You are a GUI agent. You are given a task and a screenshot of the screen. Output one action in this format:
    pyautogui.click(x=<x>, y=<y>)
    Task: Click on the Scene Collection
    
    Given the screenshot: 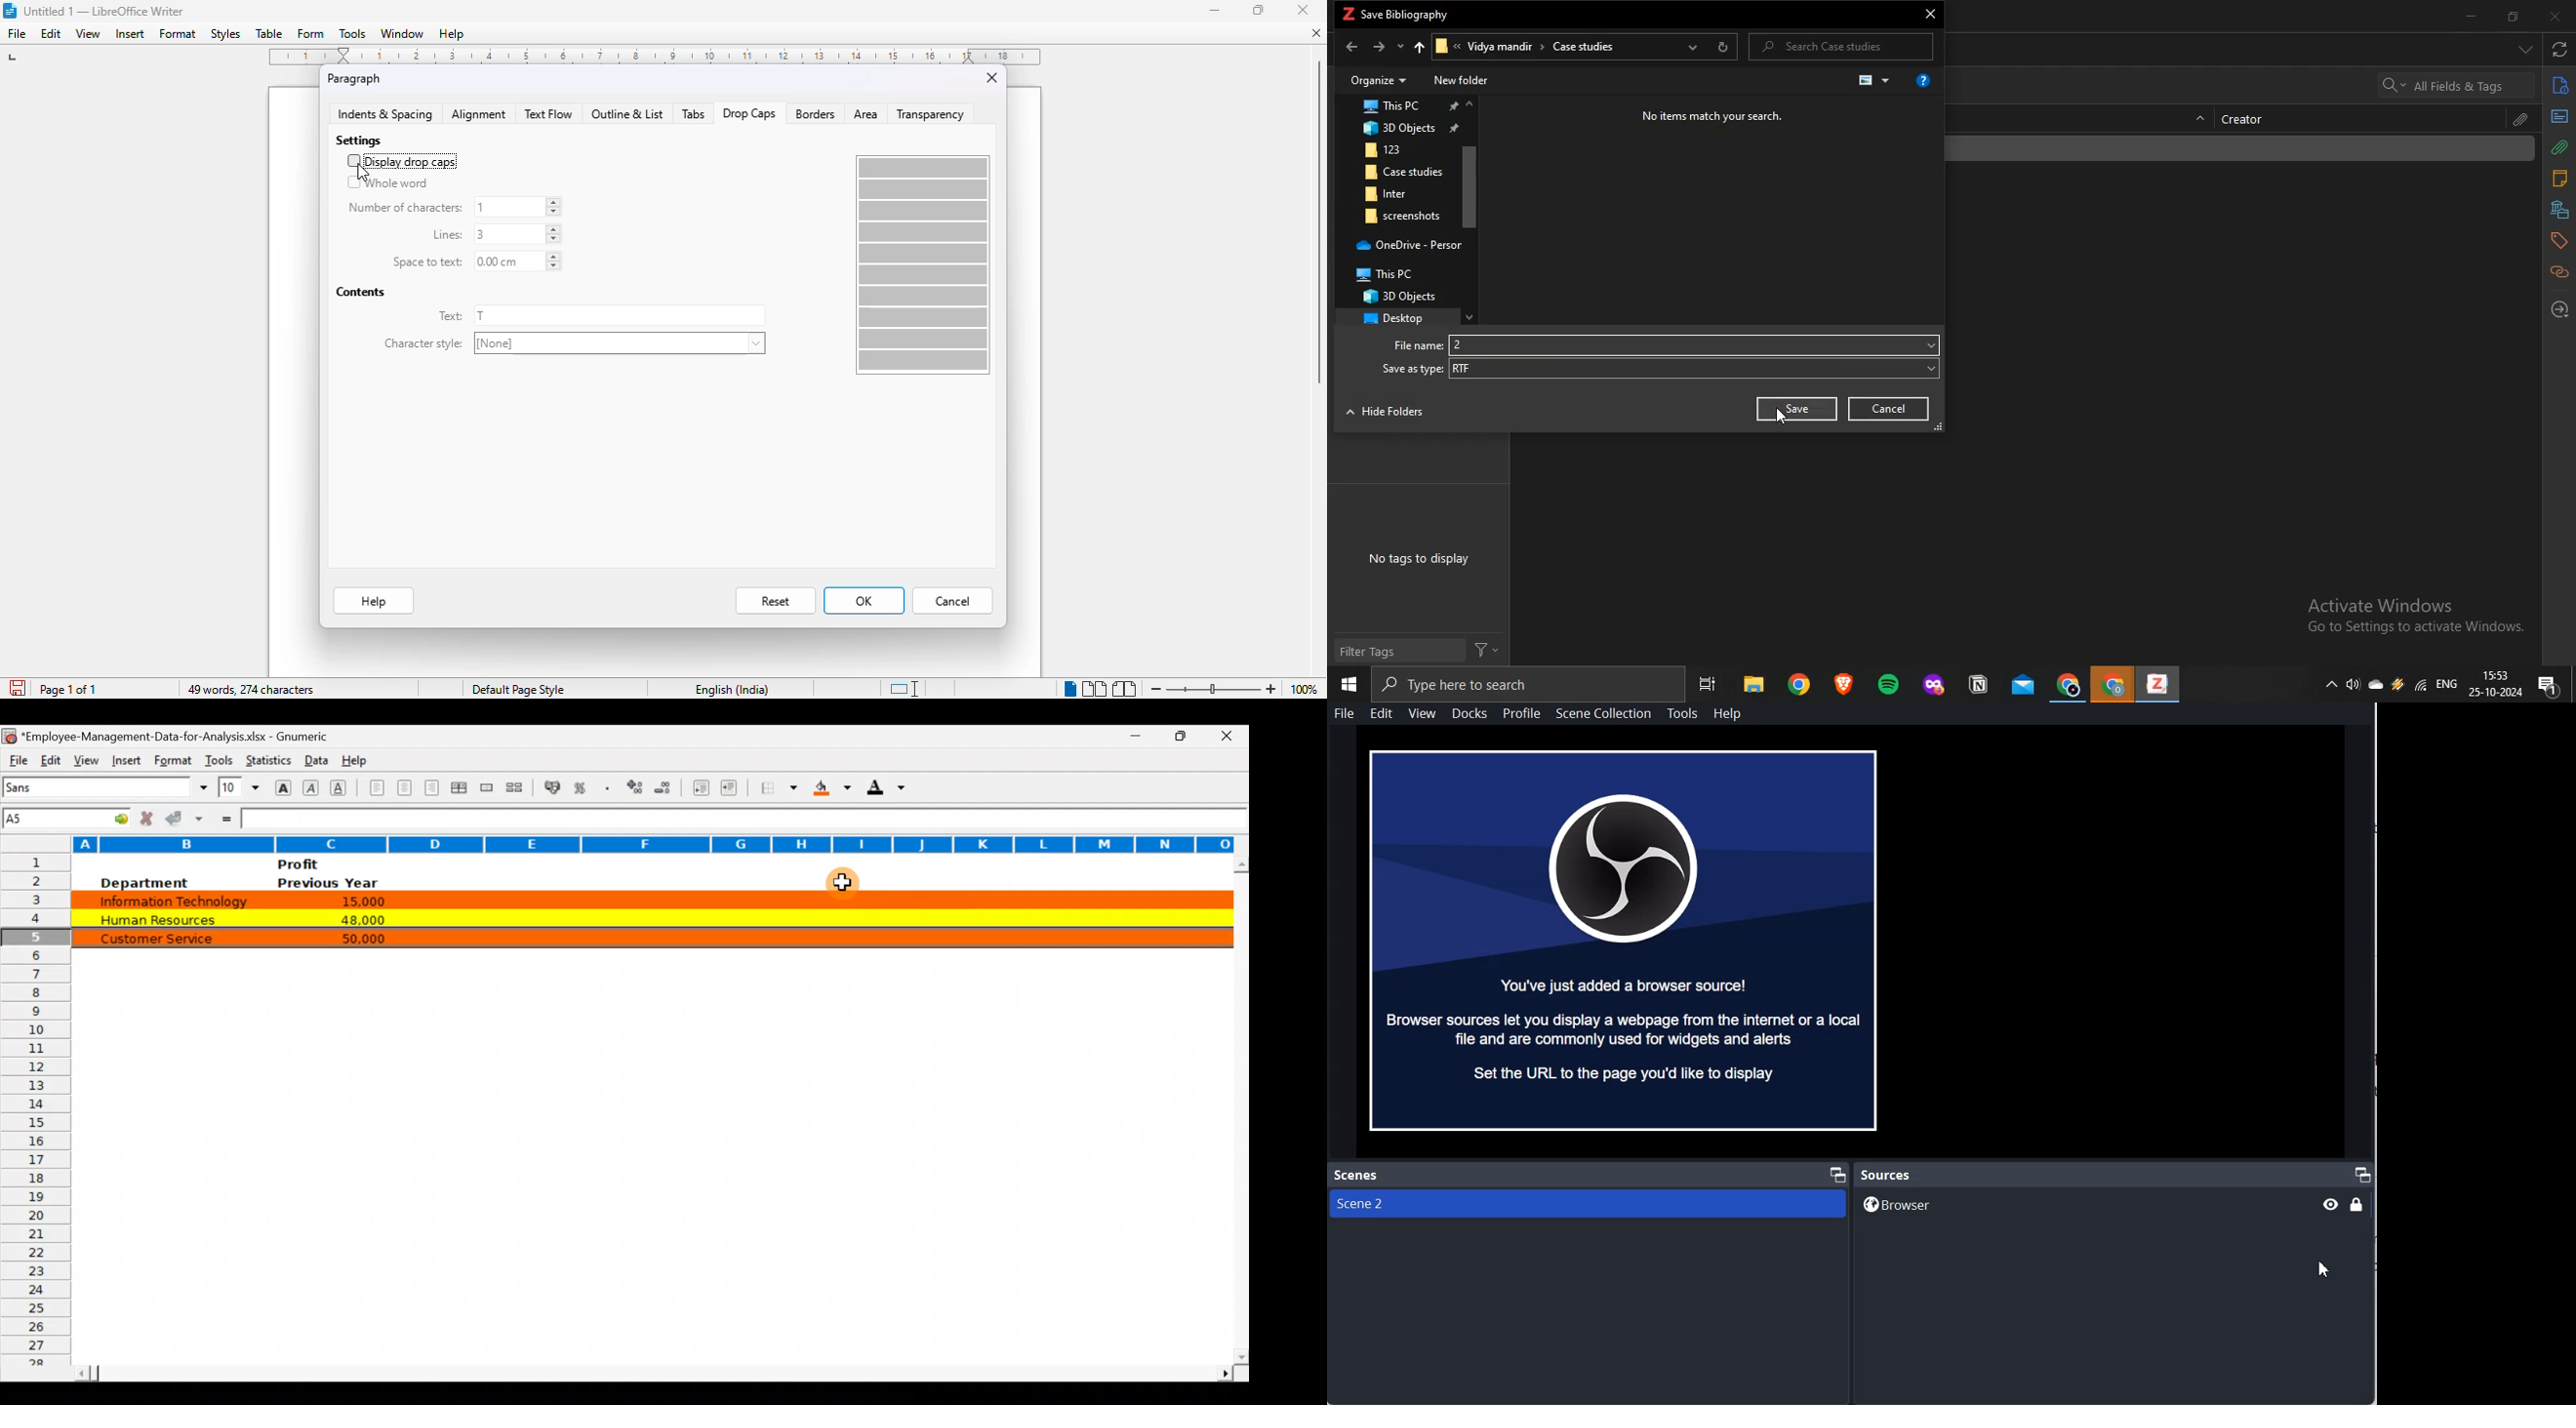 What is the action you would take?
    pyautogui.click(x=1604, y=713)
    